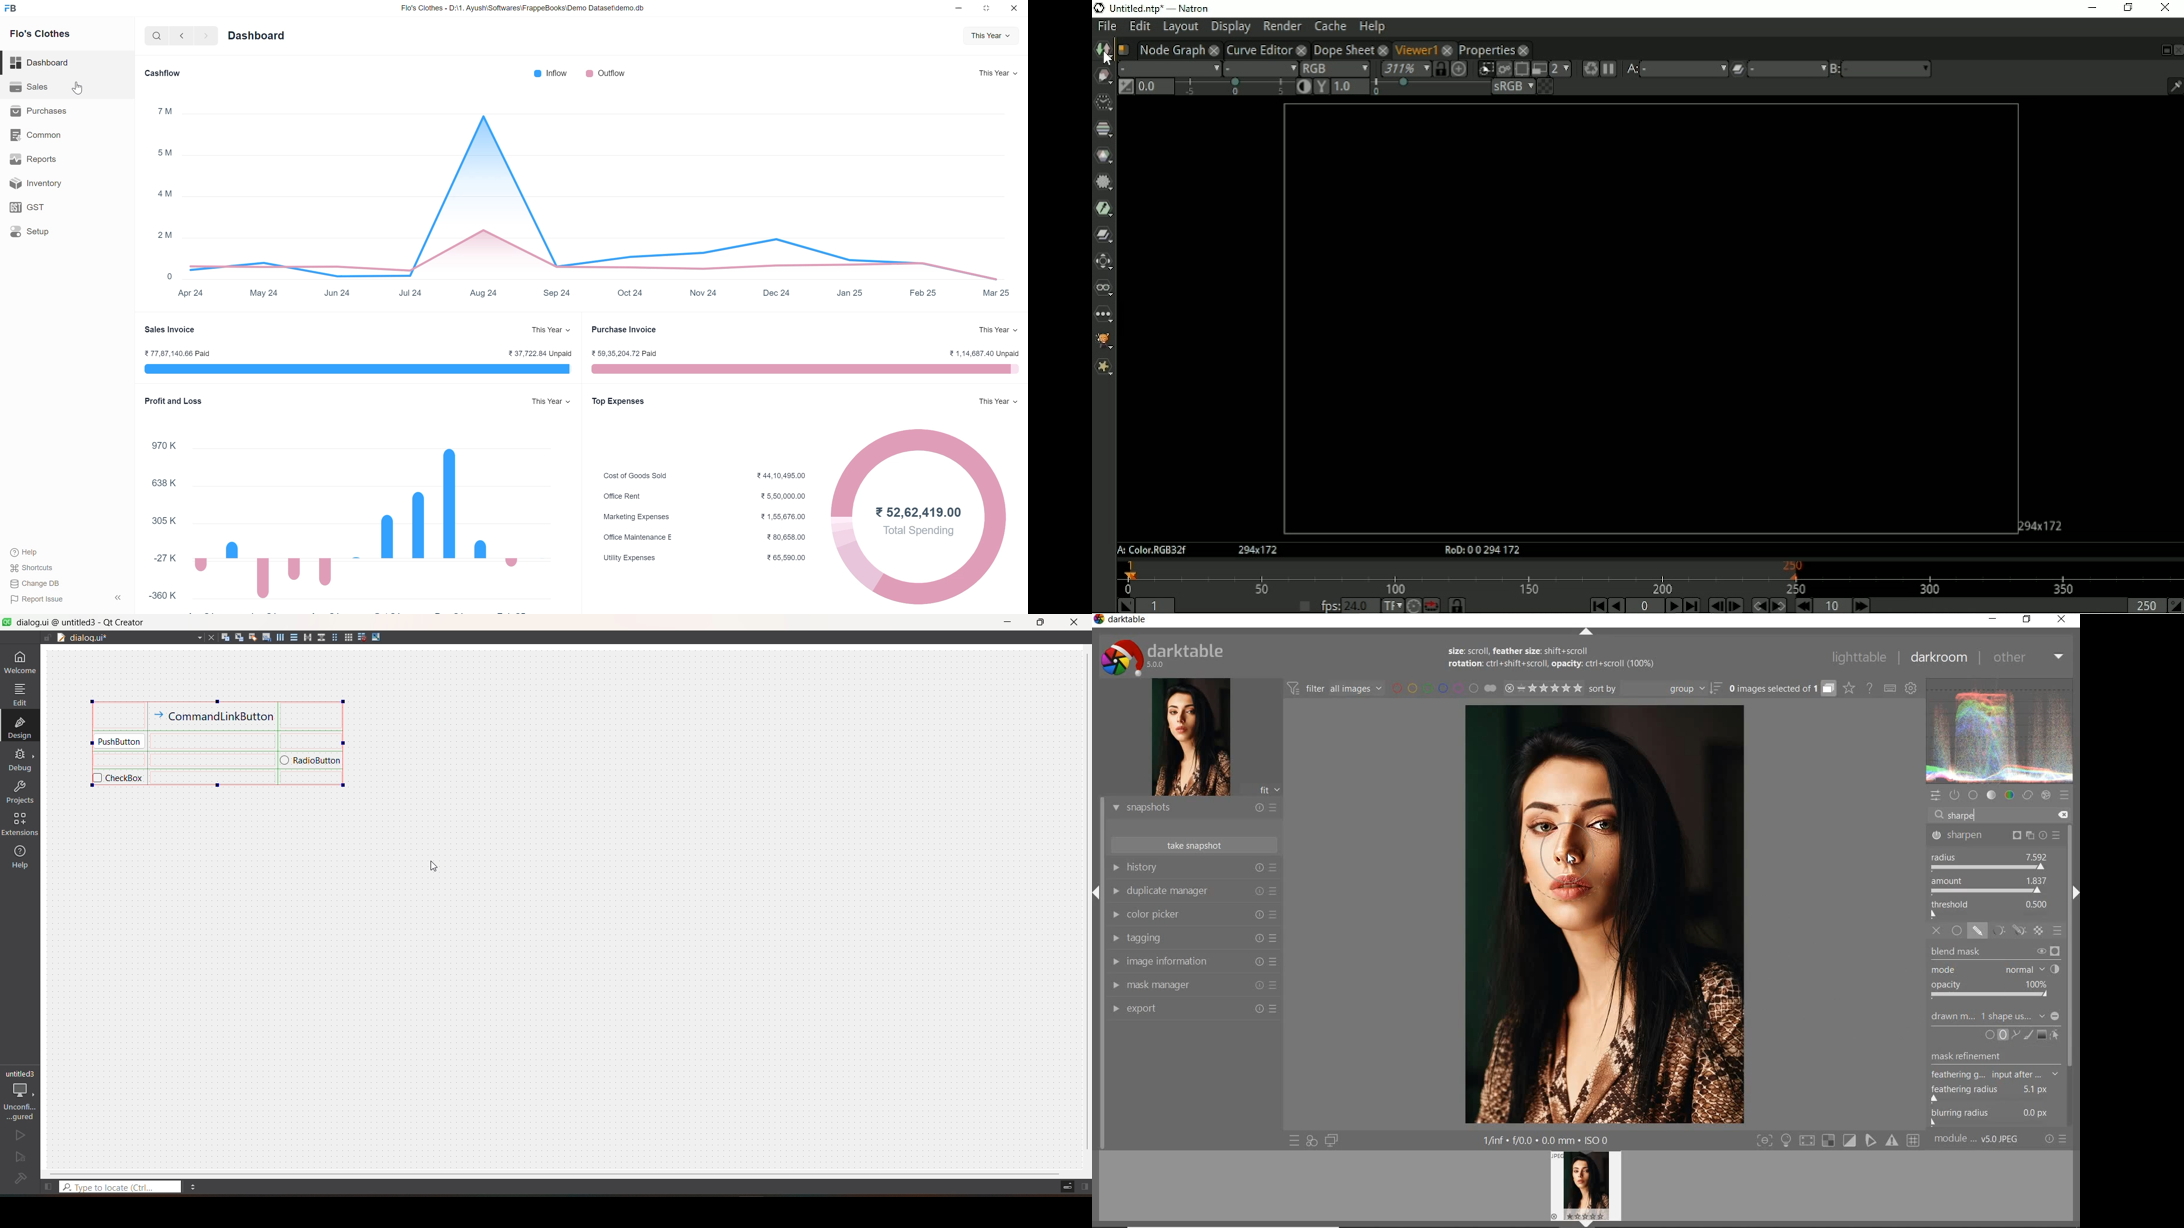 Image resolution: width=2184 pixels, height=1232 pixels. Describe the element at coordinates (1916, 1142) in the screenshot. I see `sign ` at that location.